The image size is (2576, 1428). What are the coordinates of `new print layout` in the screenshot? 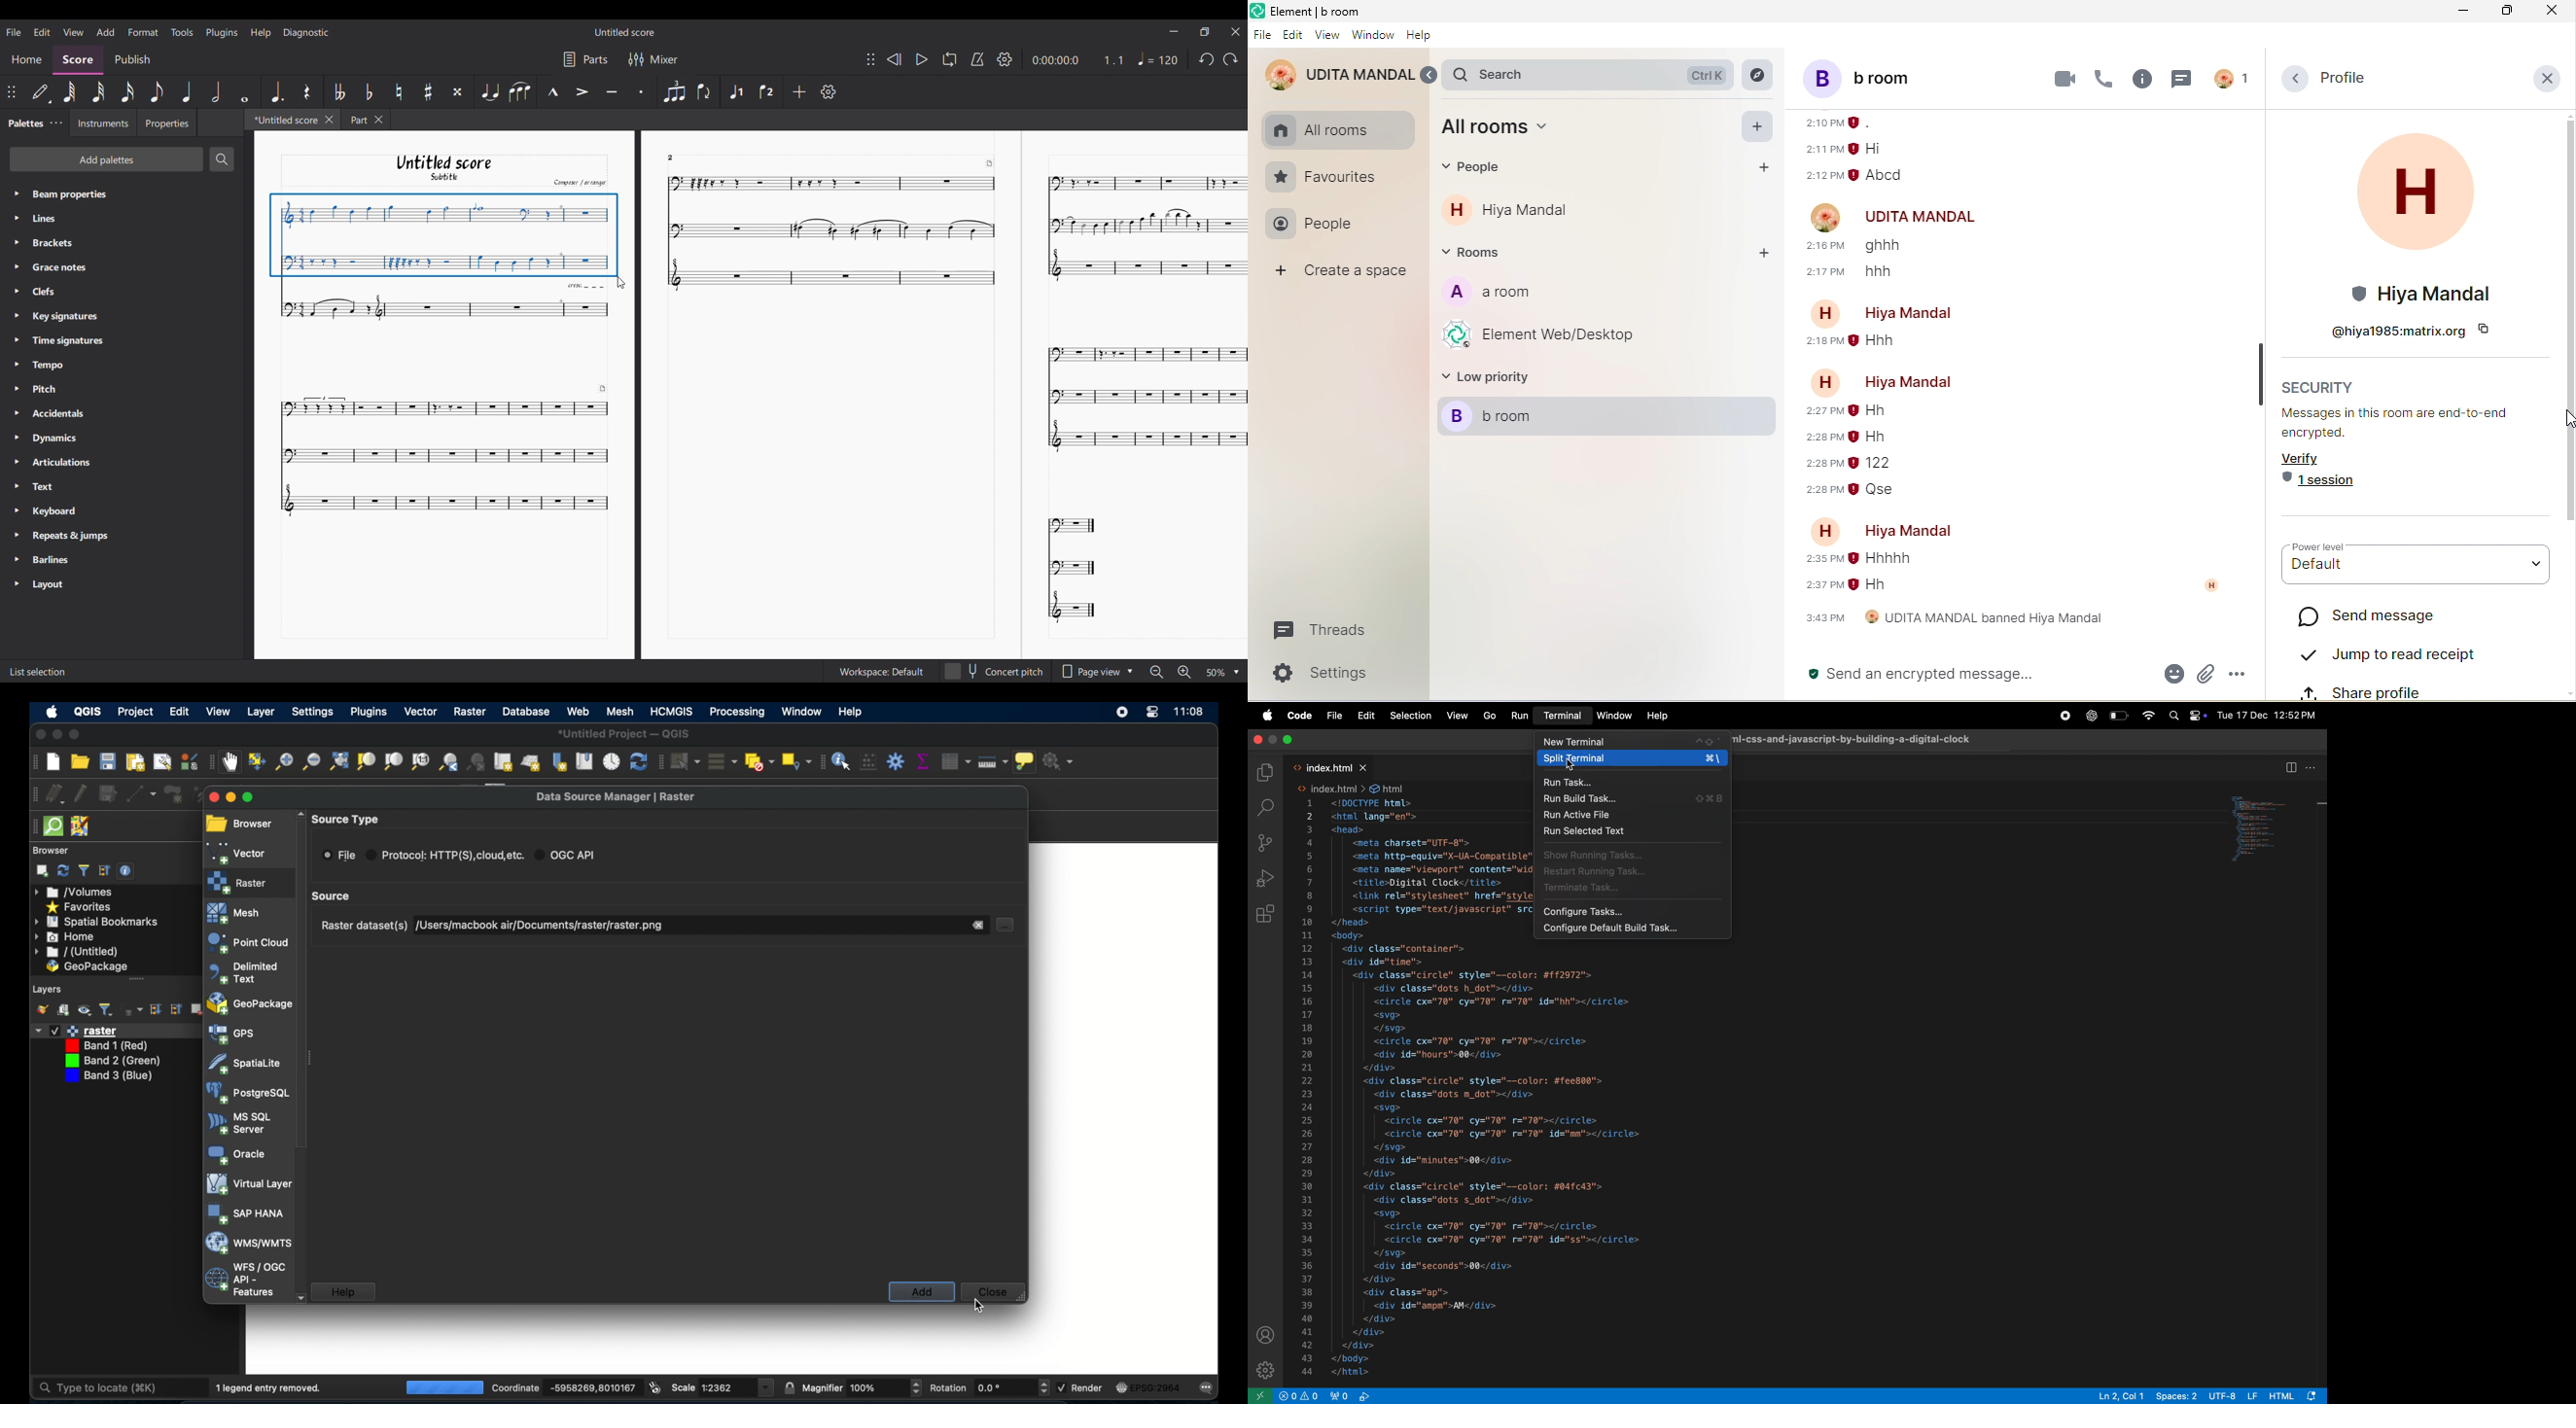 It's located at (136, 762).